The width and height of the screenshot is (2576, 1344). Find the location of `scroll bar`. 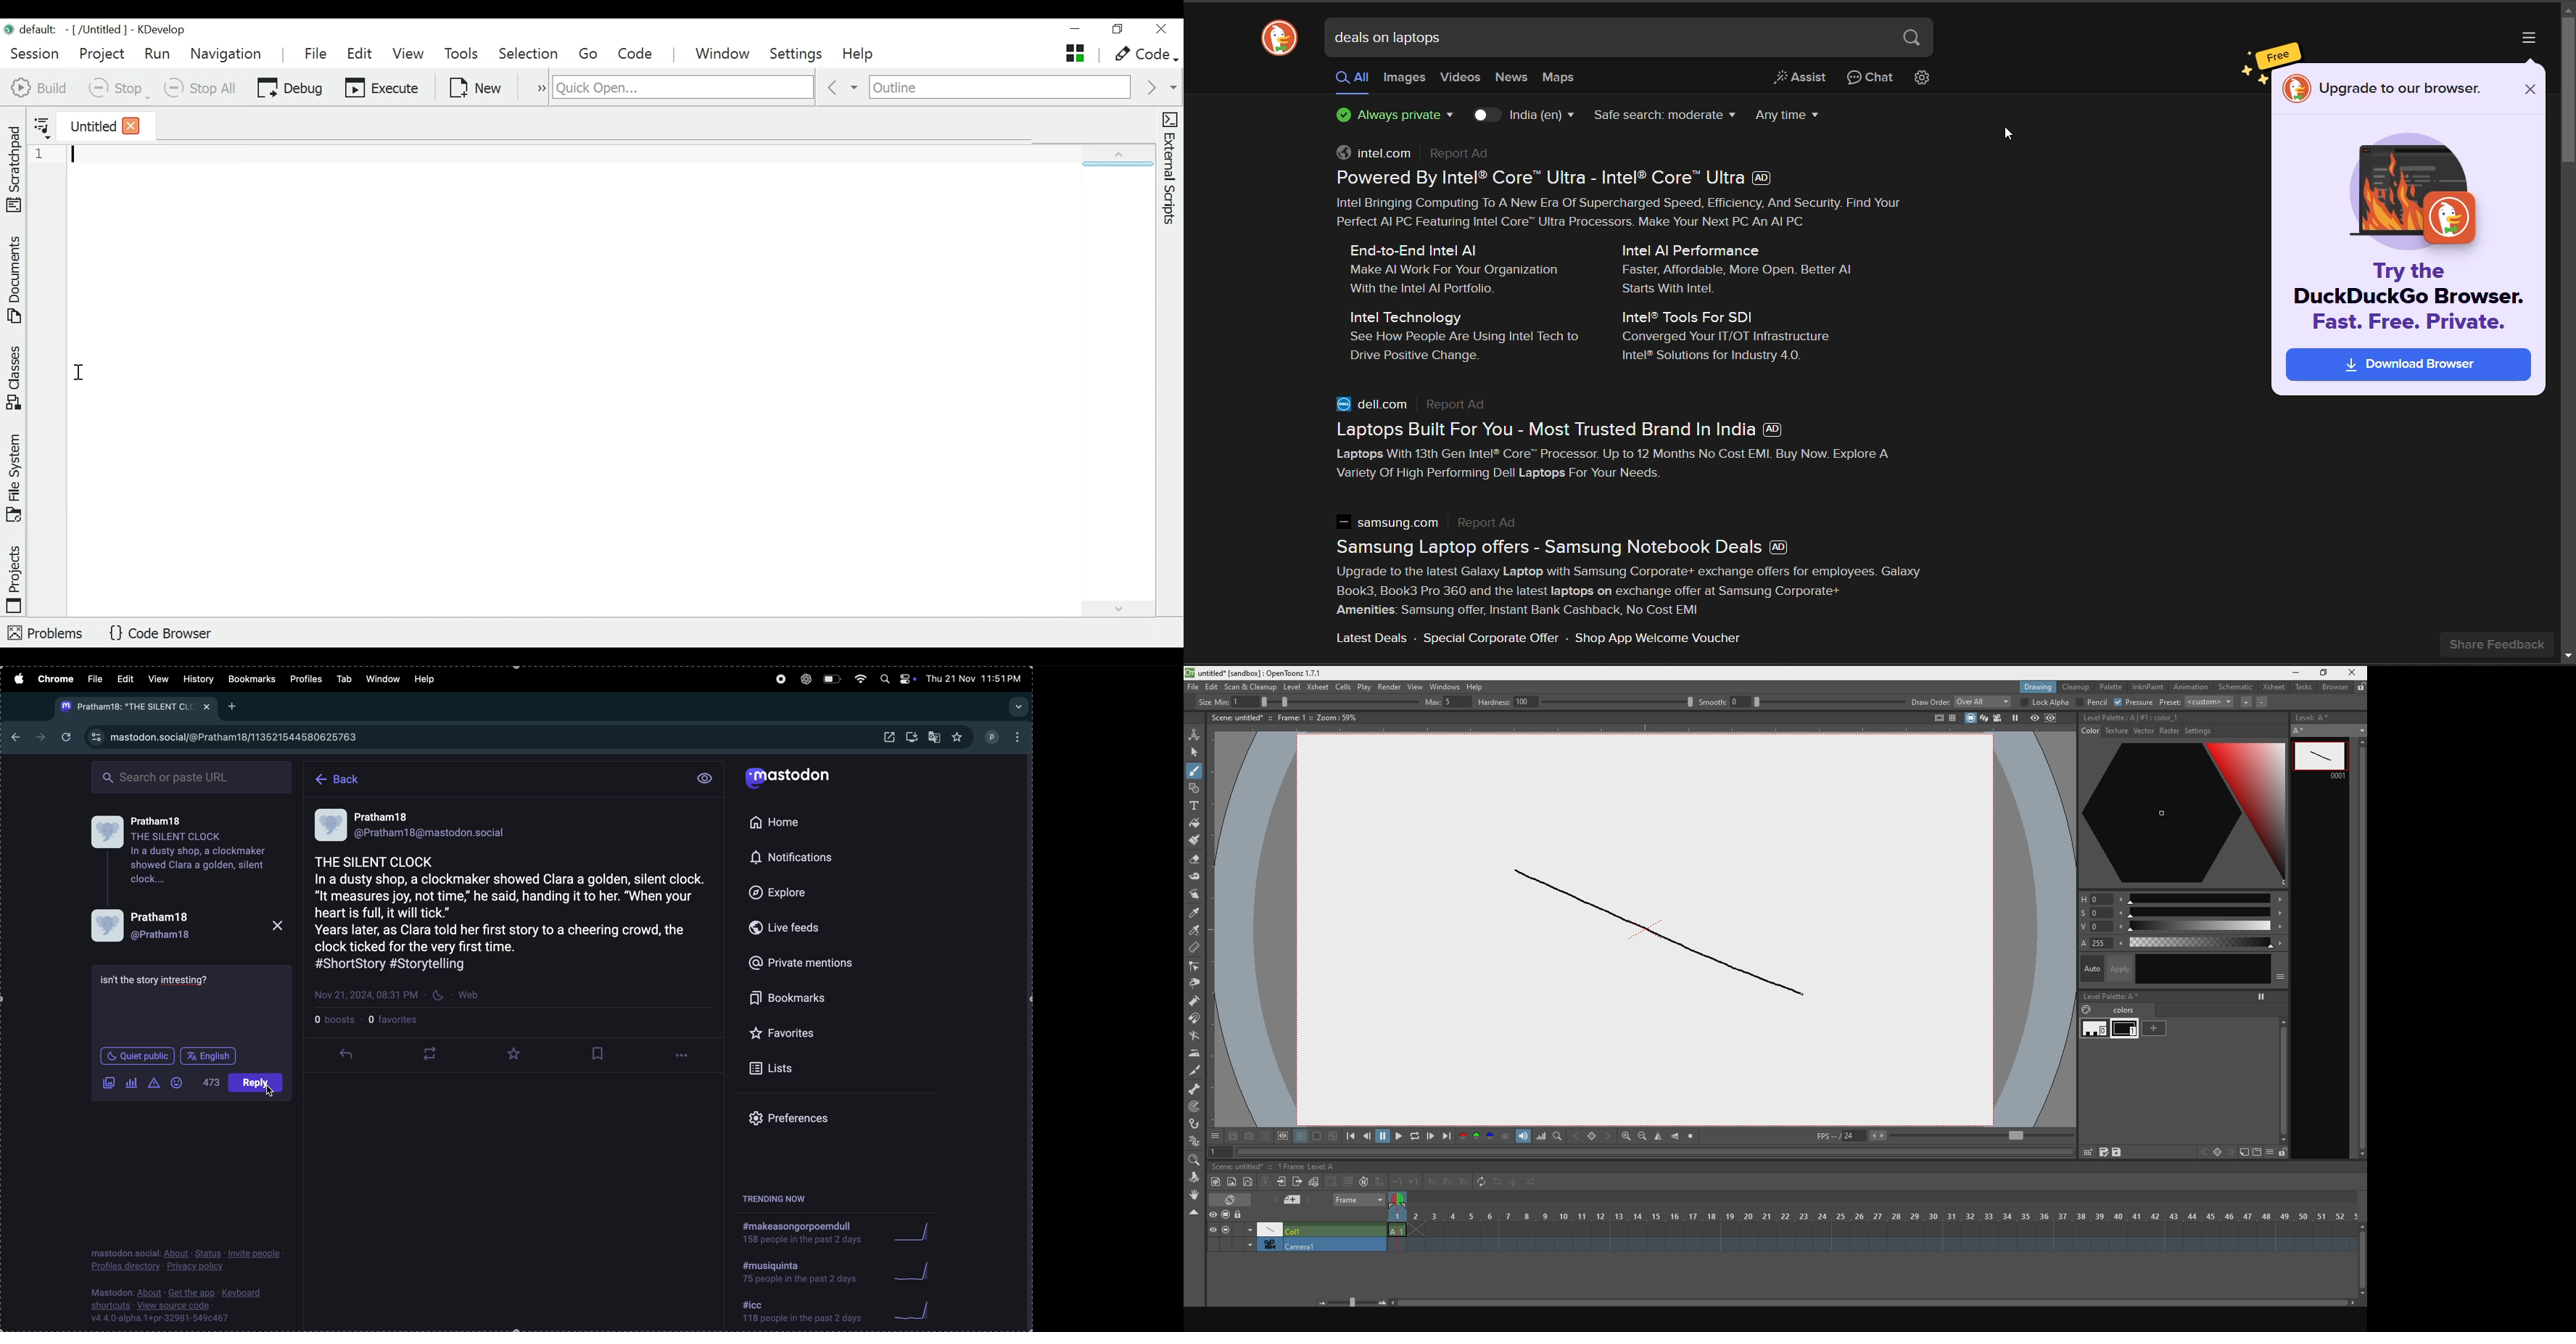

scroll bar is located at coordinates (2281, 1081).